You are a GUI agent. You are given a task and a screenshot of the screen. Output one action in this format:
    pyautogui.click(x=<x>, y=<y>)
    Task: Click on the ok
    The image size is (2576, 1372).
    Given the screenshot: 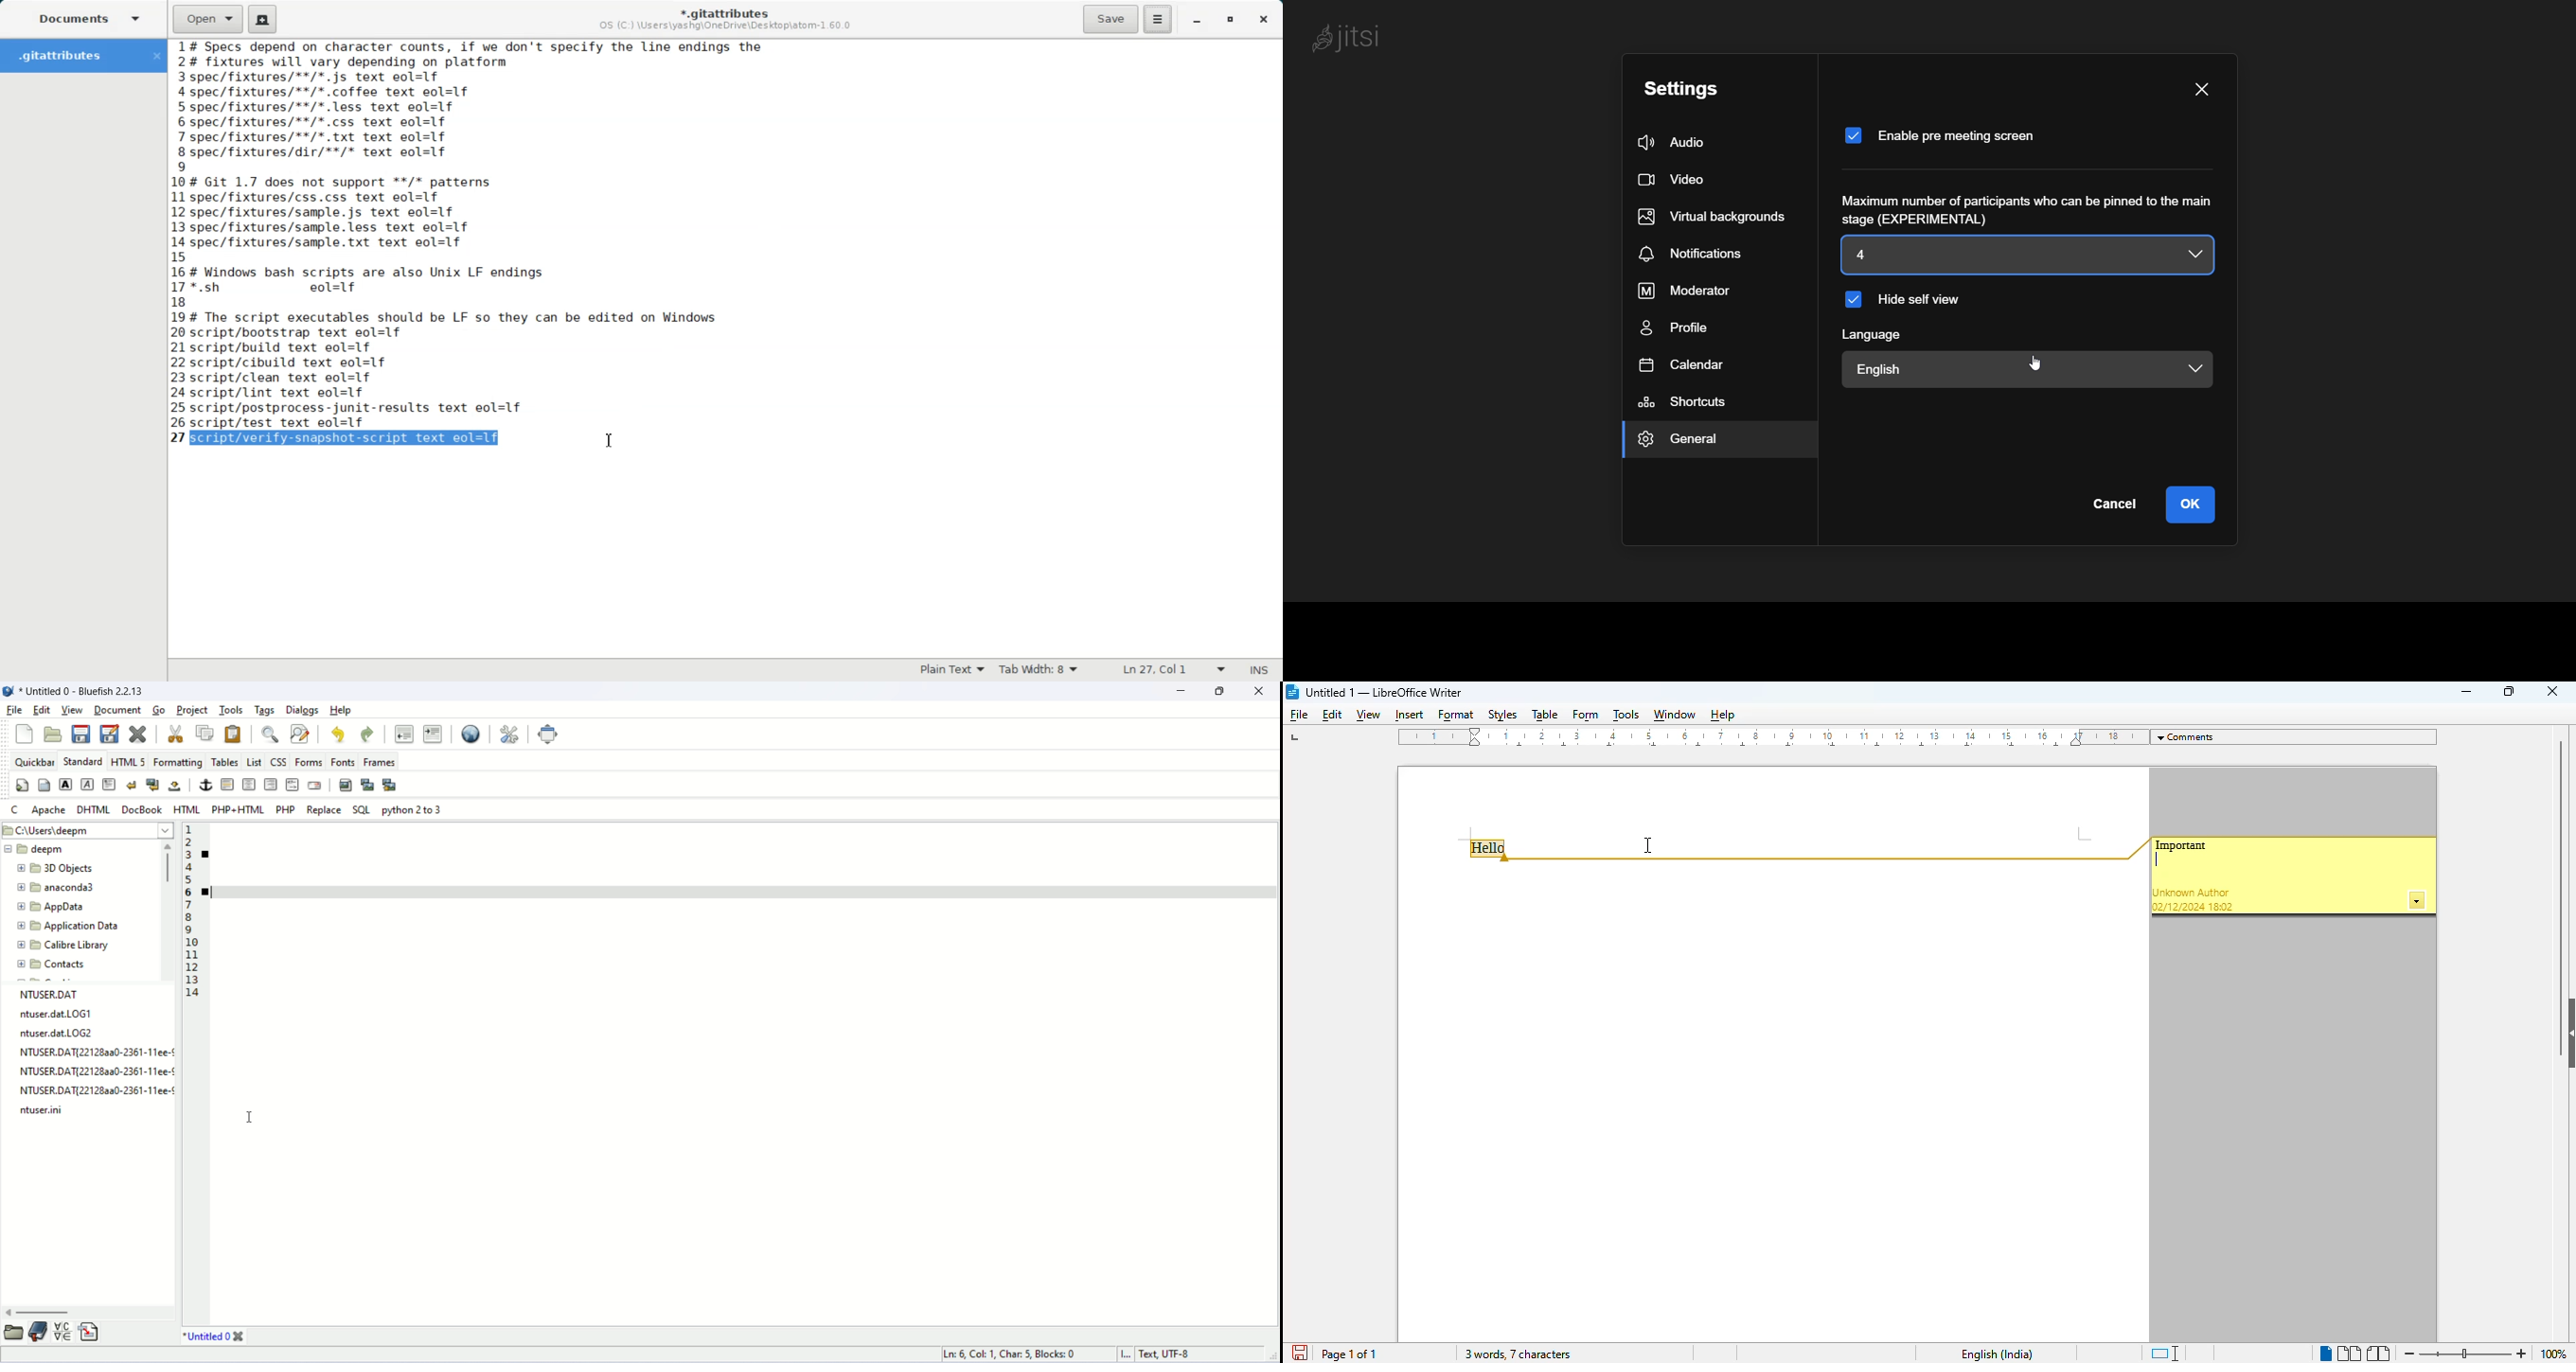 What is the action you would take?
    pyautogui.click(x=2195, y=503)
    